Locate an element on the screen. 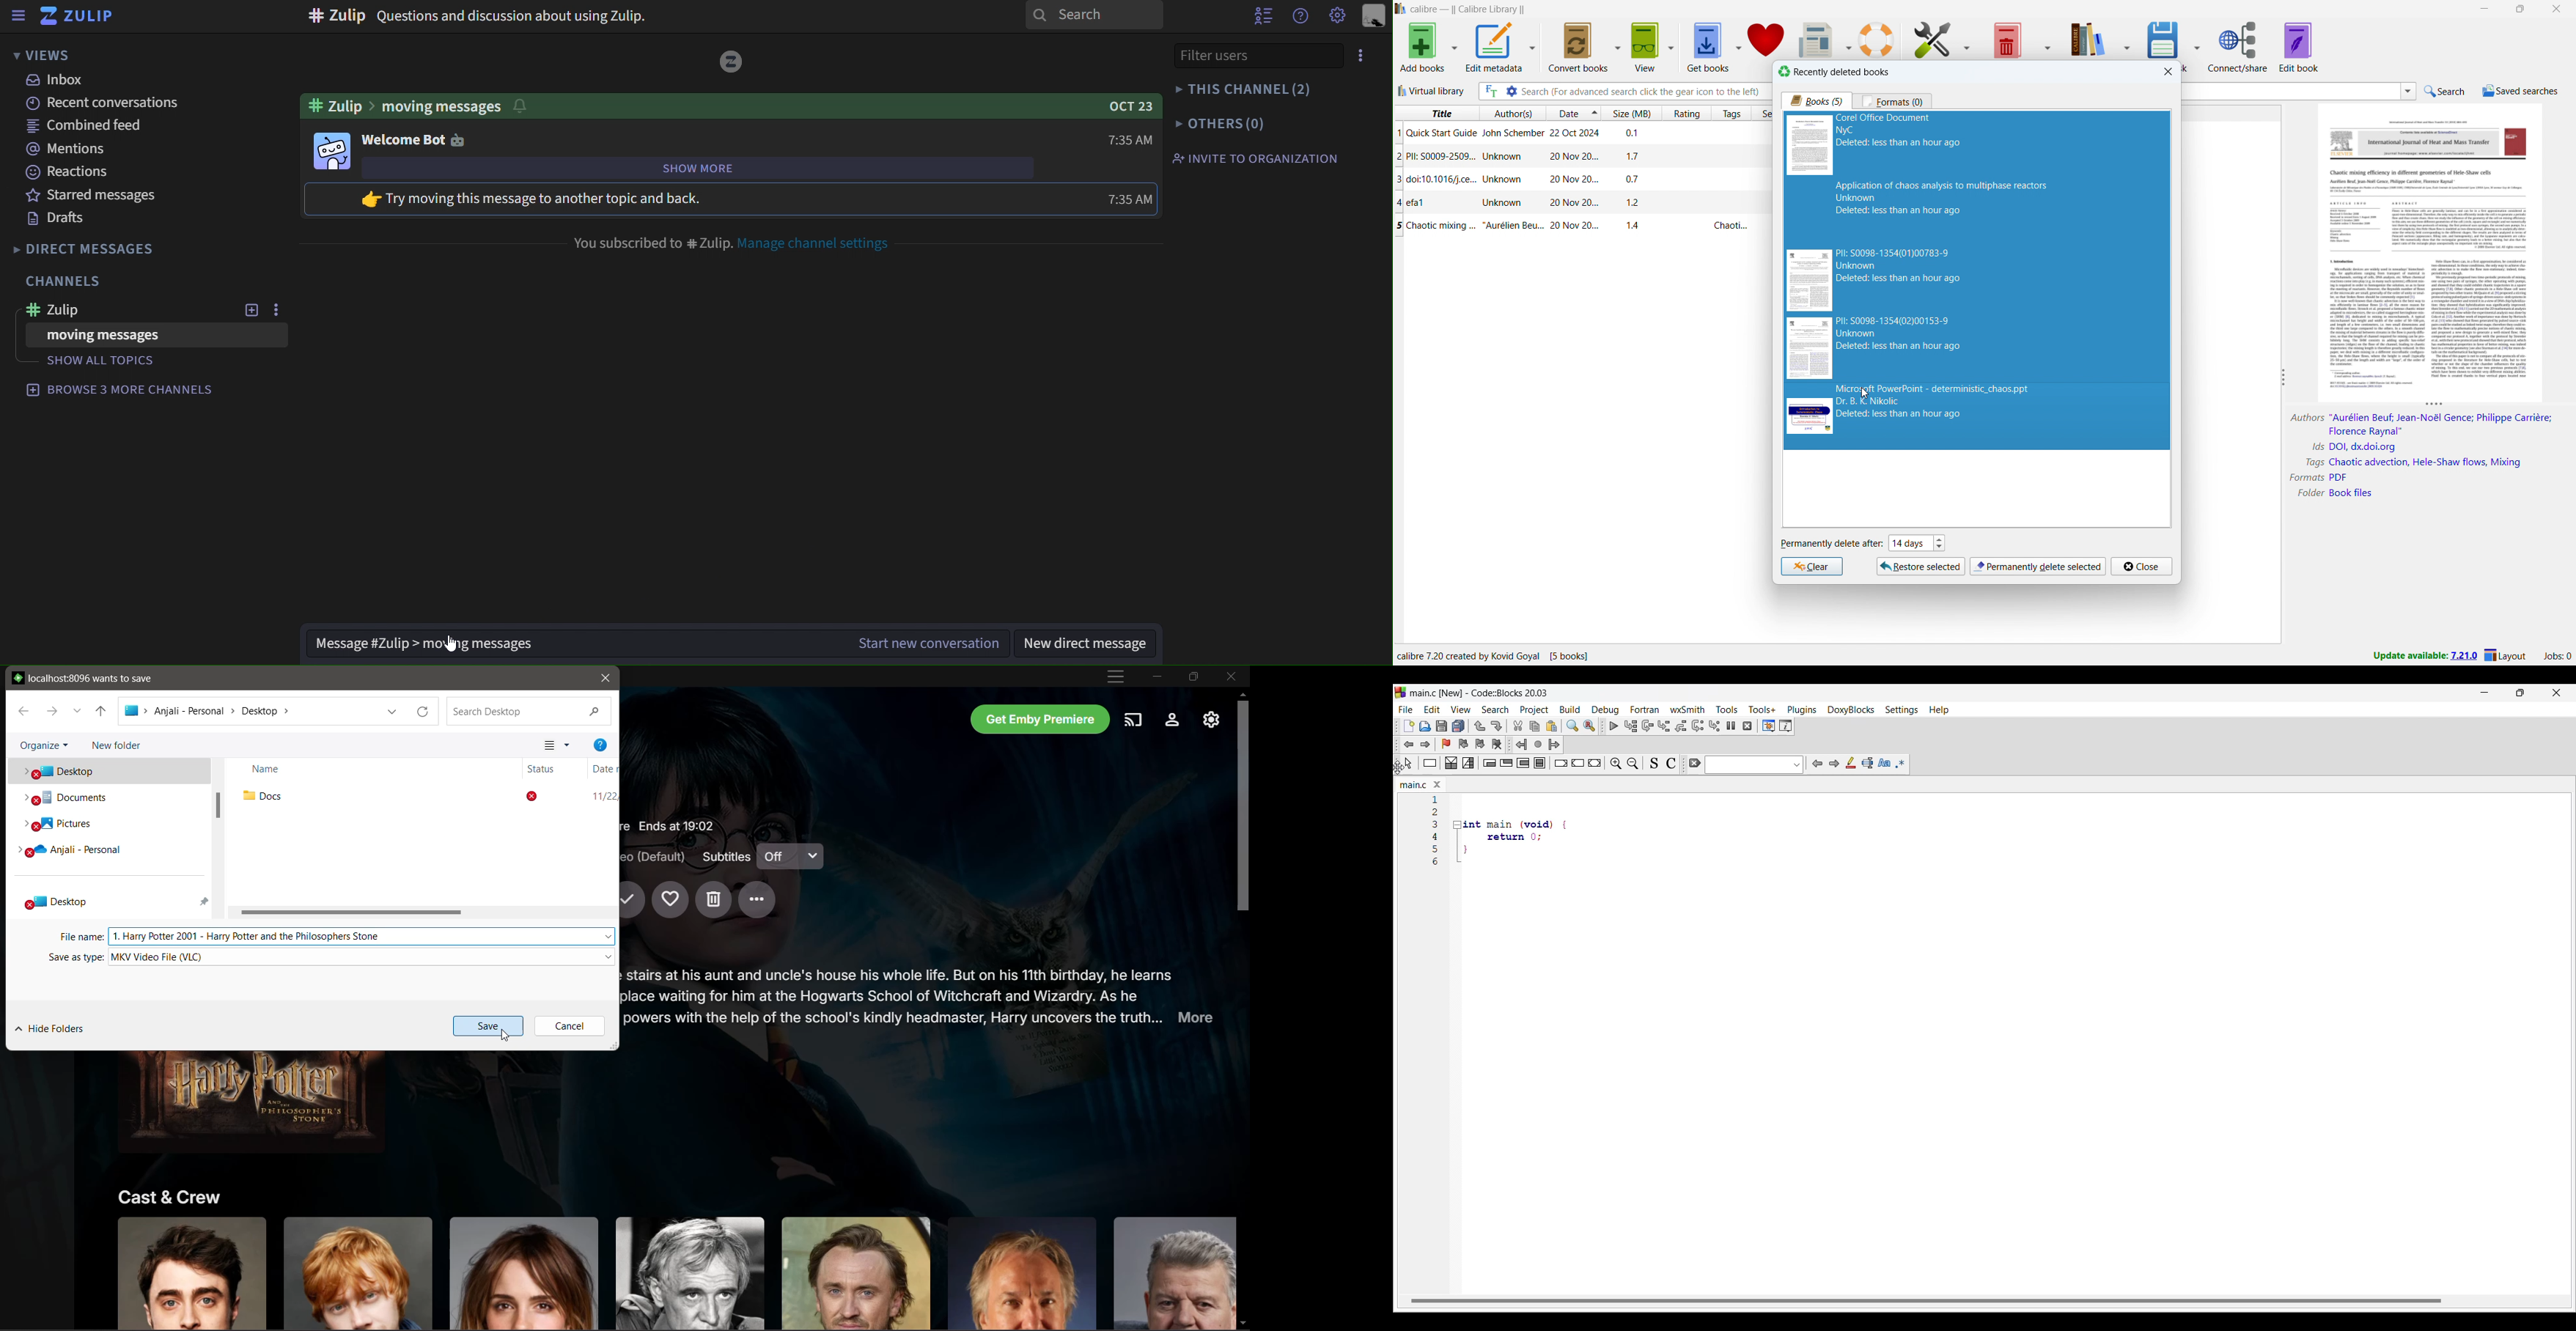  Plugins menu is located at coordinates (1801, 710).